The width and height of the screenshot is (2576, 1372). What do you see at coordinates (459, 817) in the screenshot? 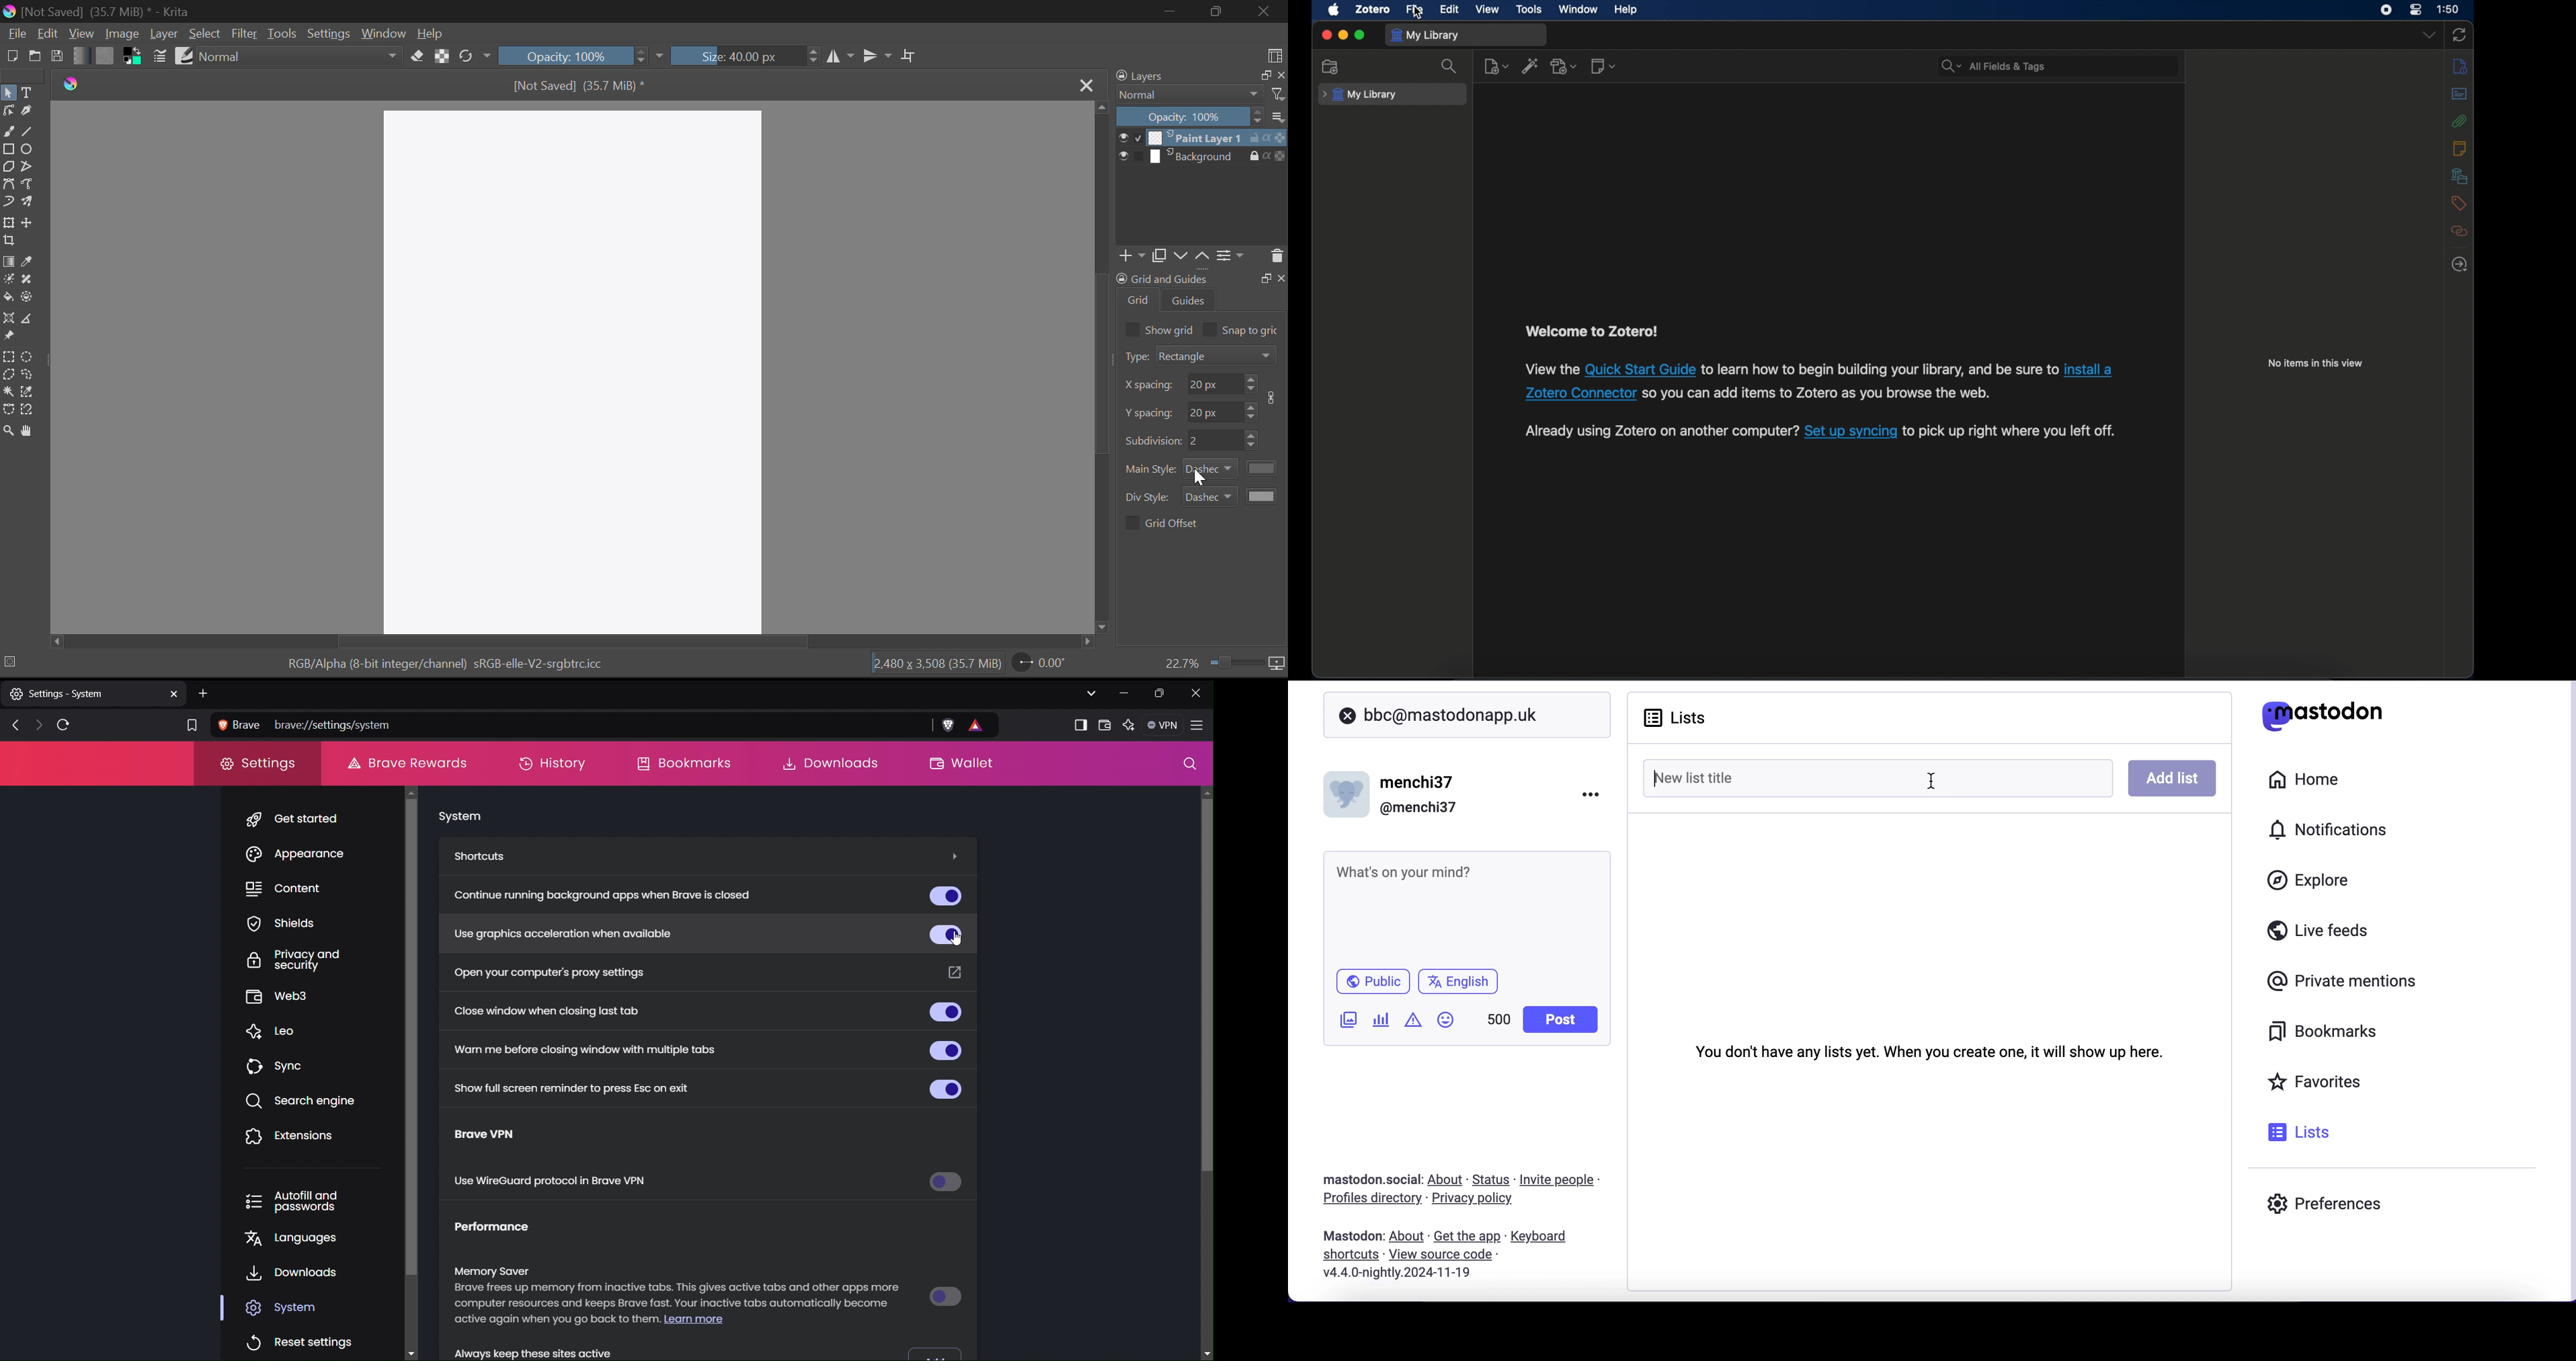
I see `System` at bounding box center [459, 817].